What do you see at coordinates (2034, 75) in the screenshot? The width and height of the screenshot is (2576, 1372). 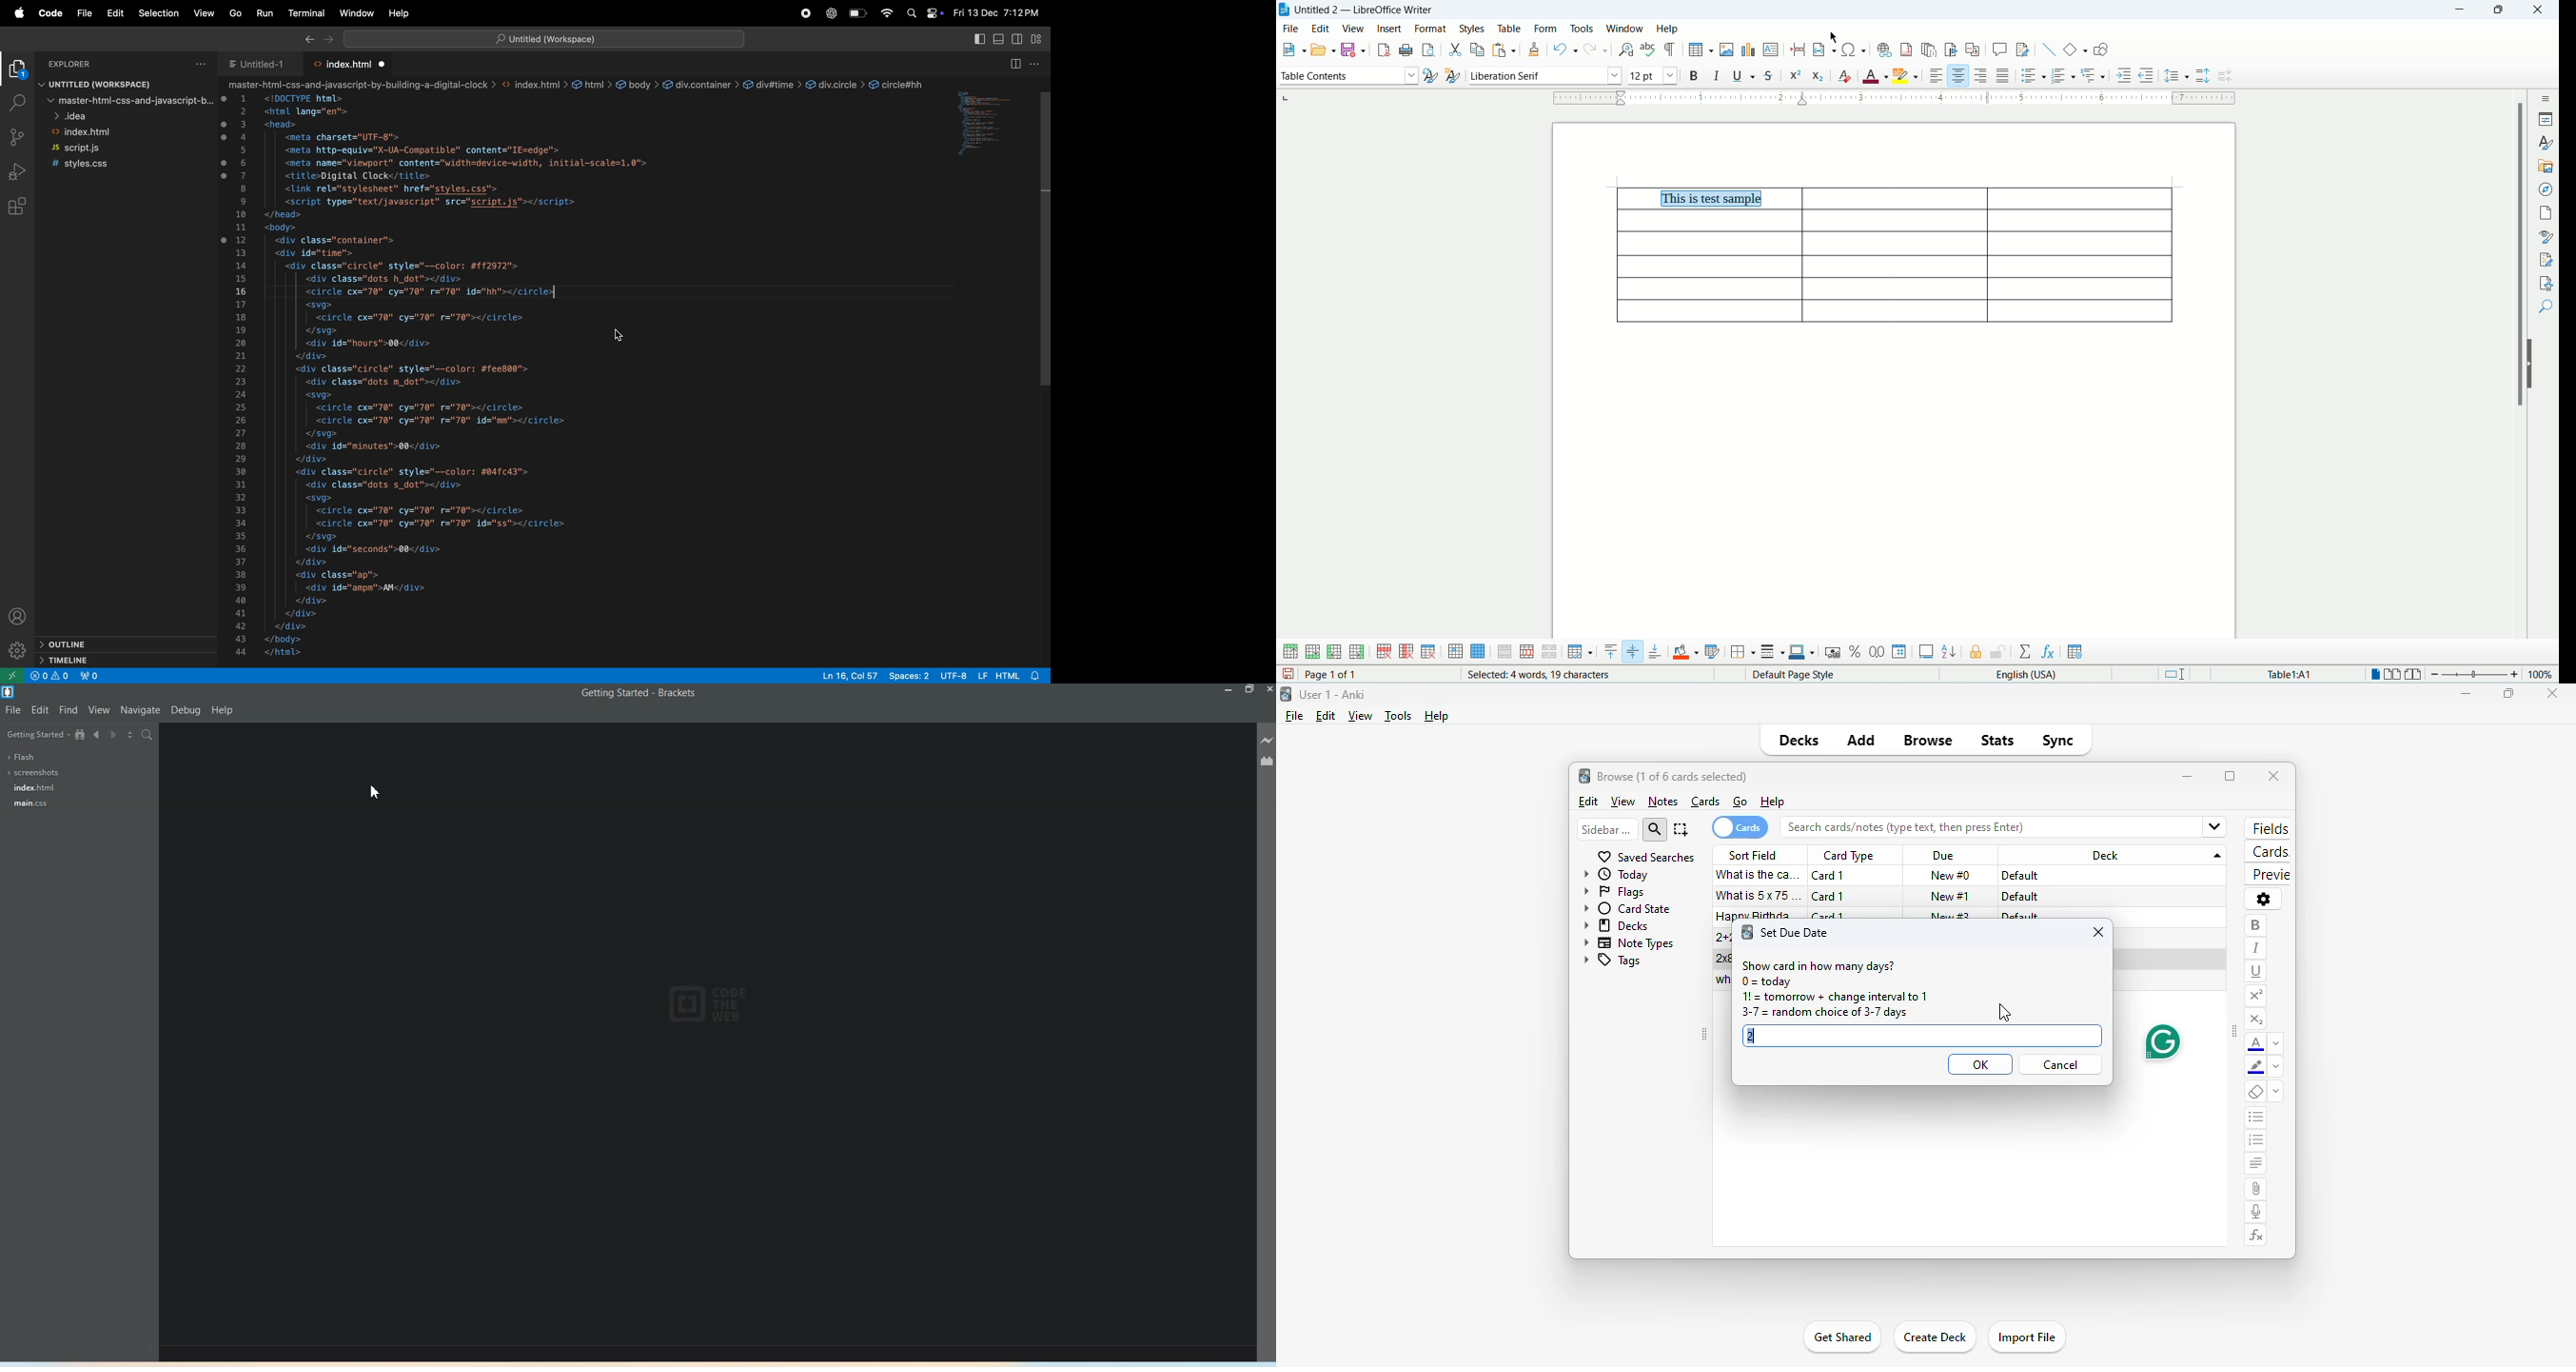 I see `unordered list` at bounding box center [2034, 75].